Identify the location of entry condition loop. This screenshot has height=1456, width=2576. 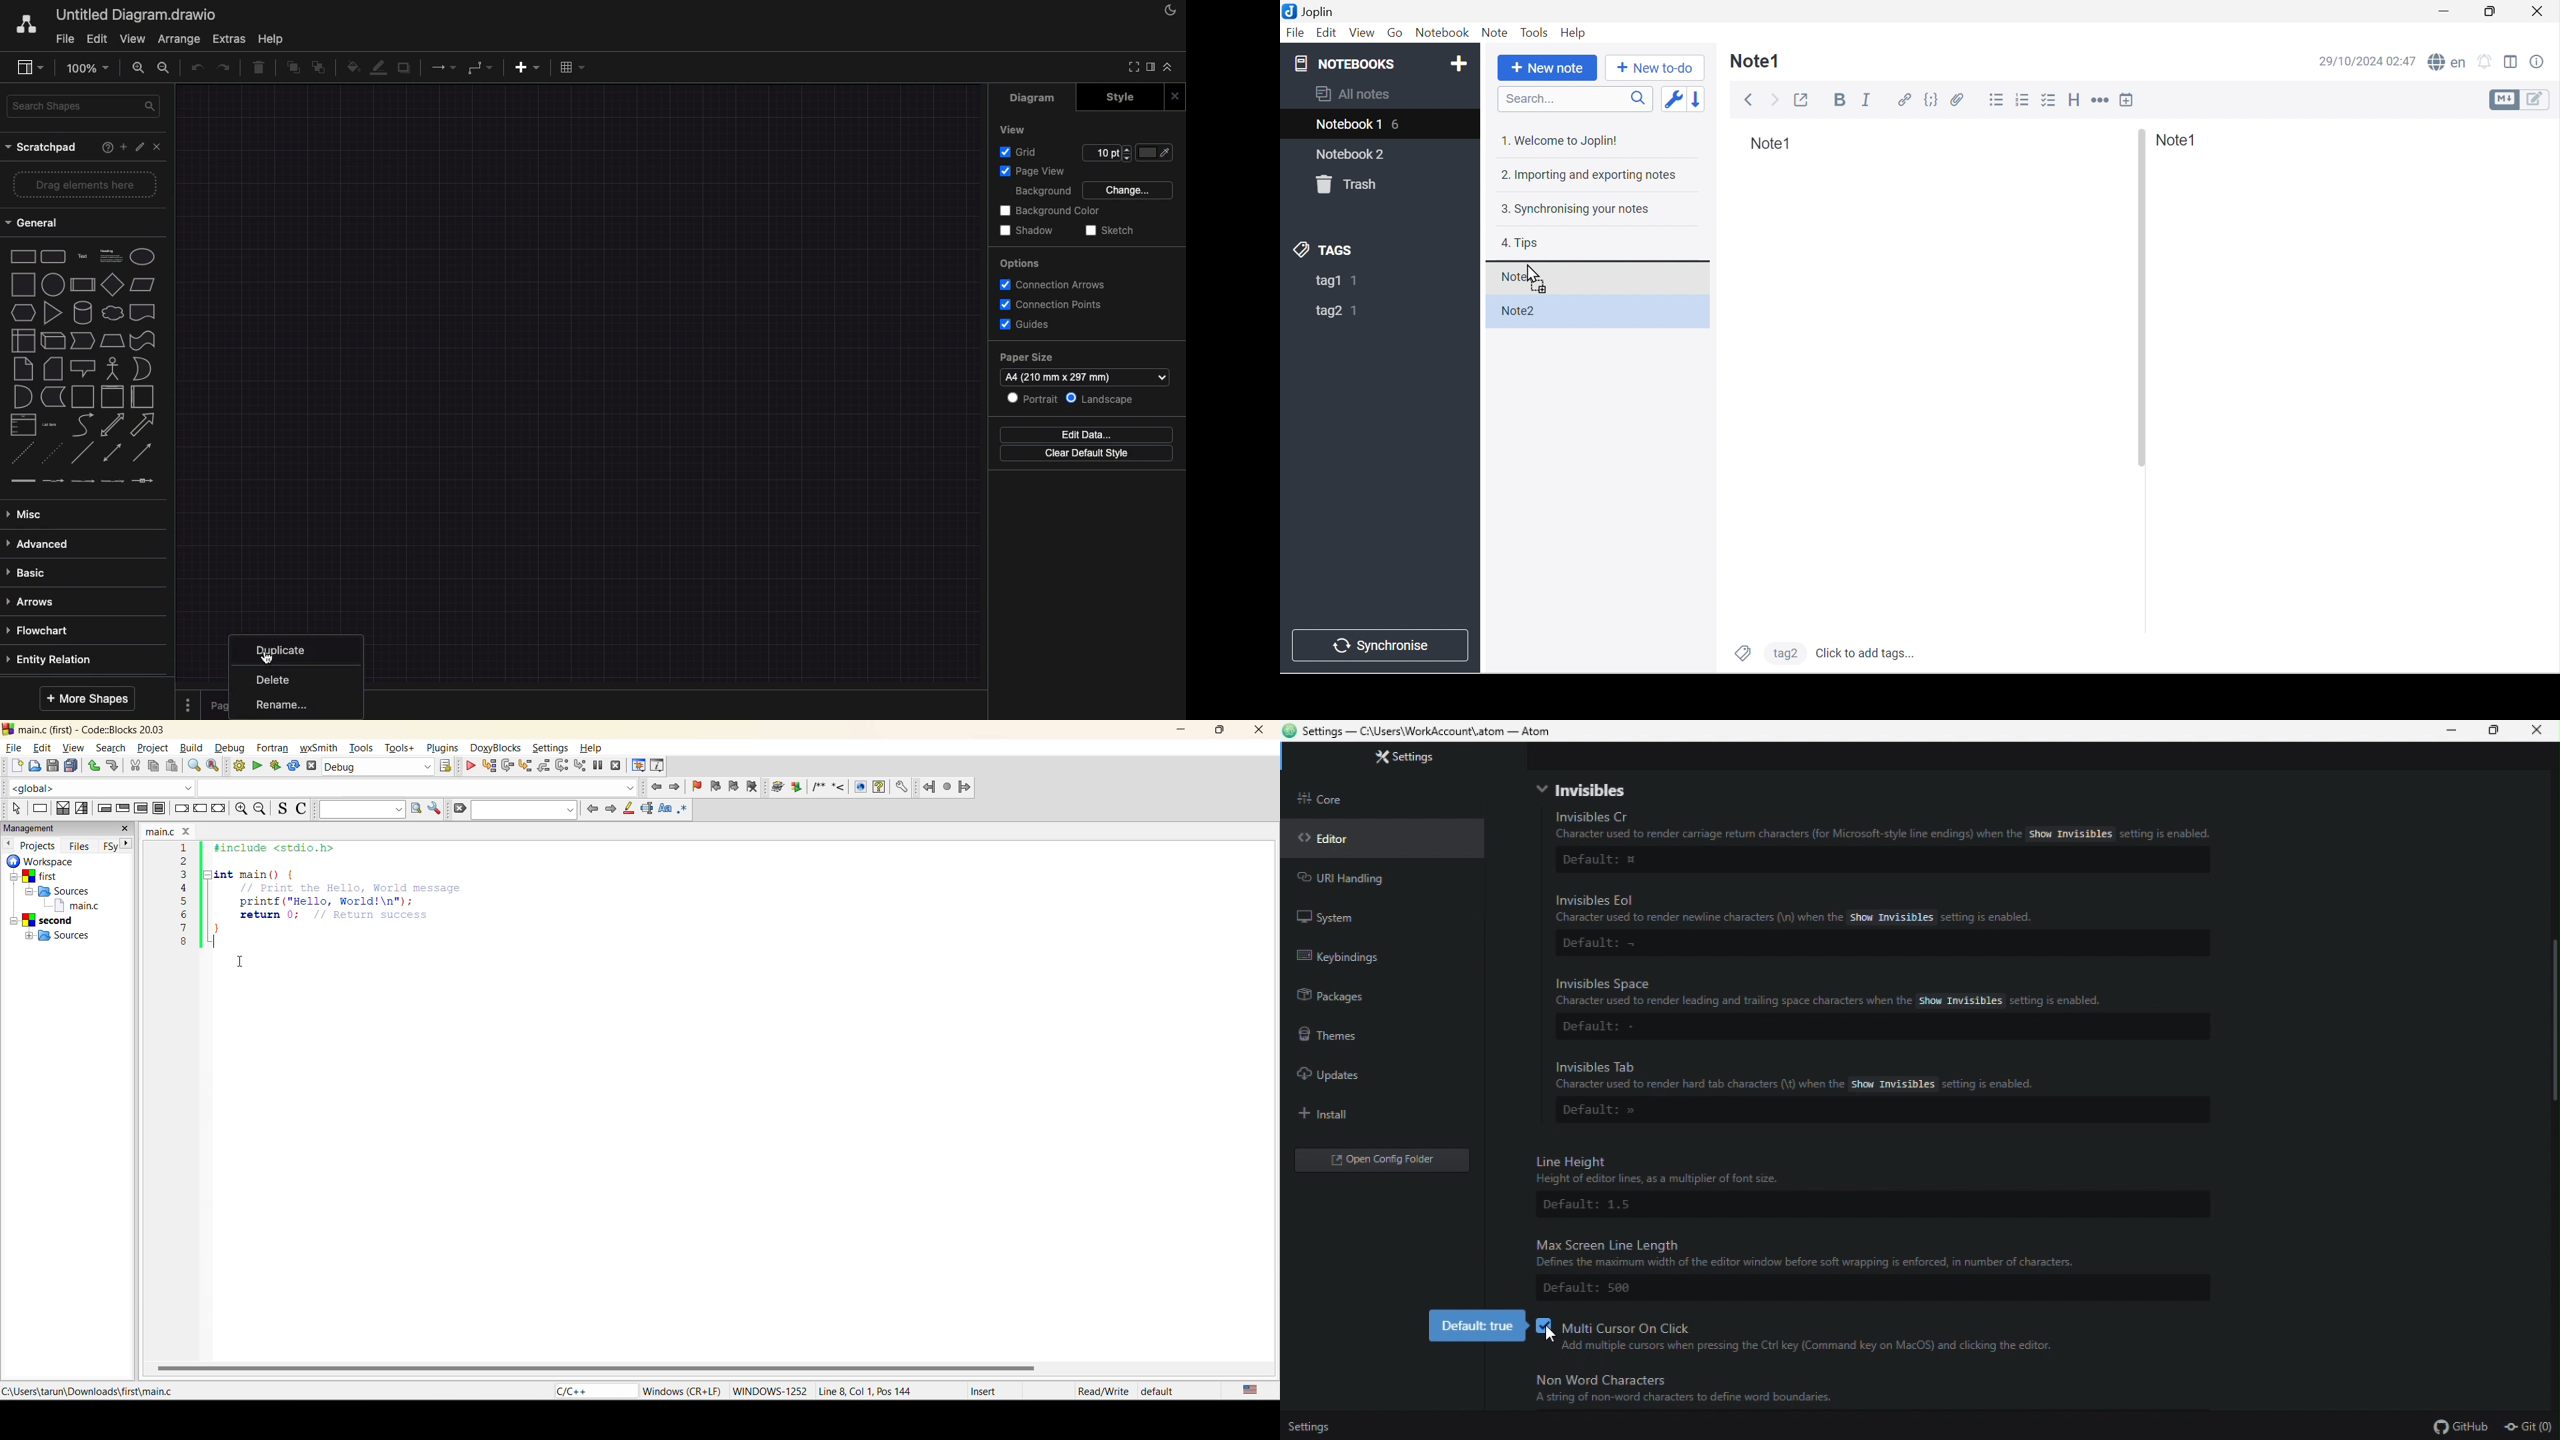
(103, 807).